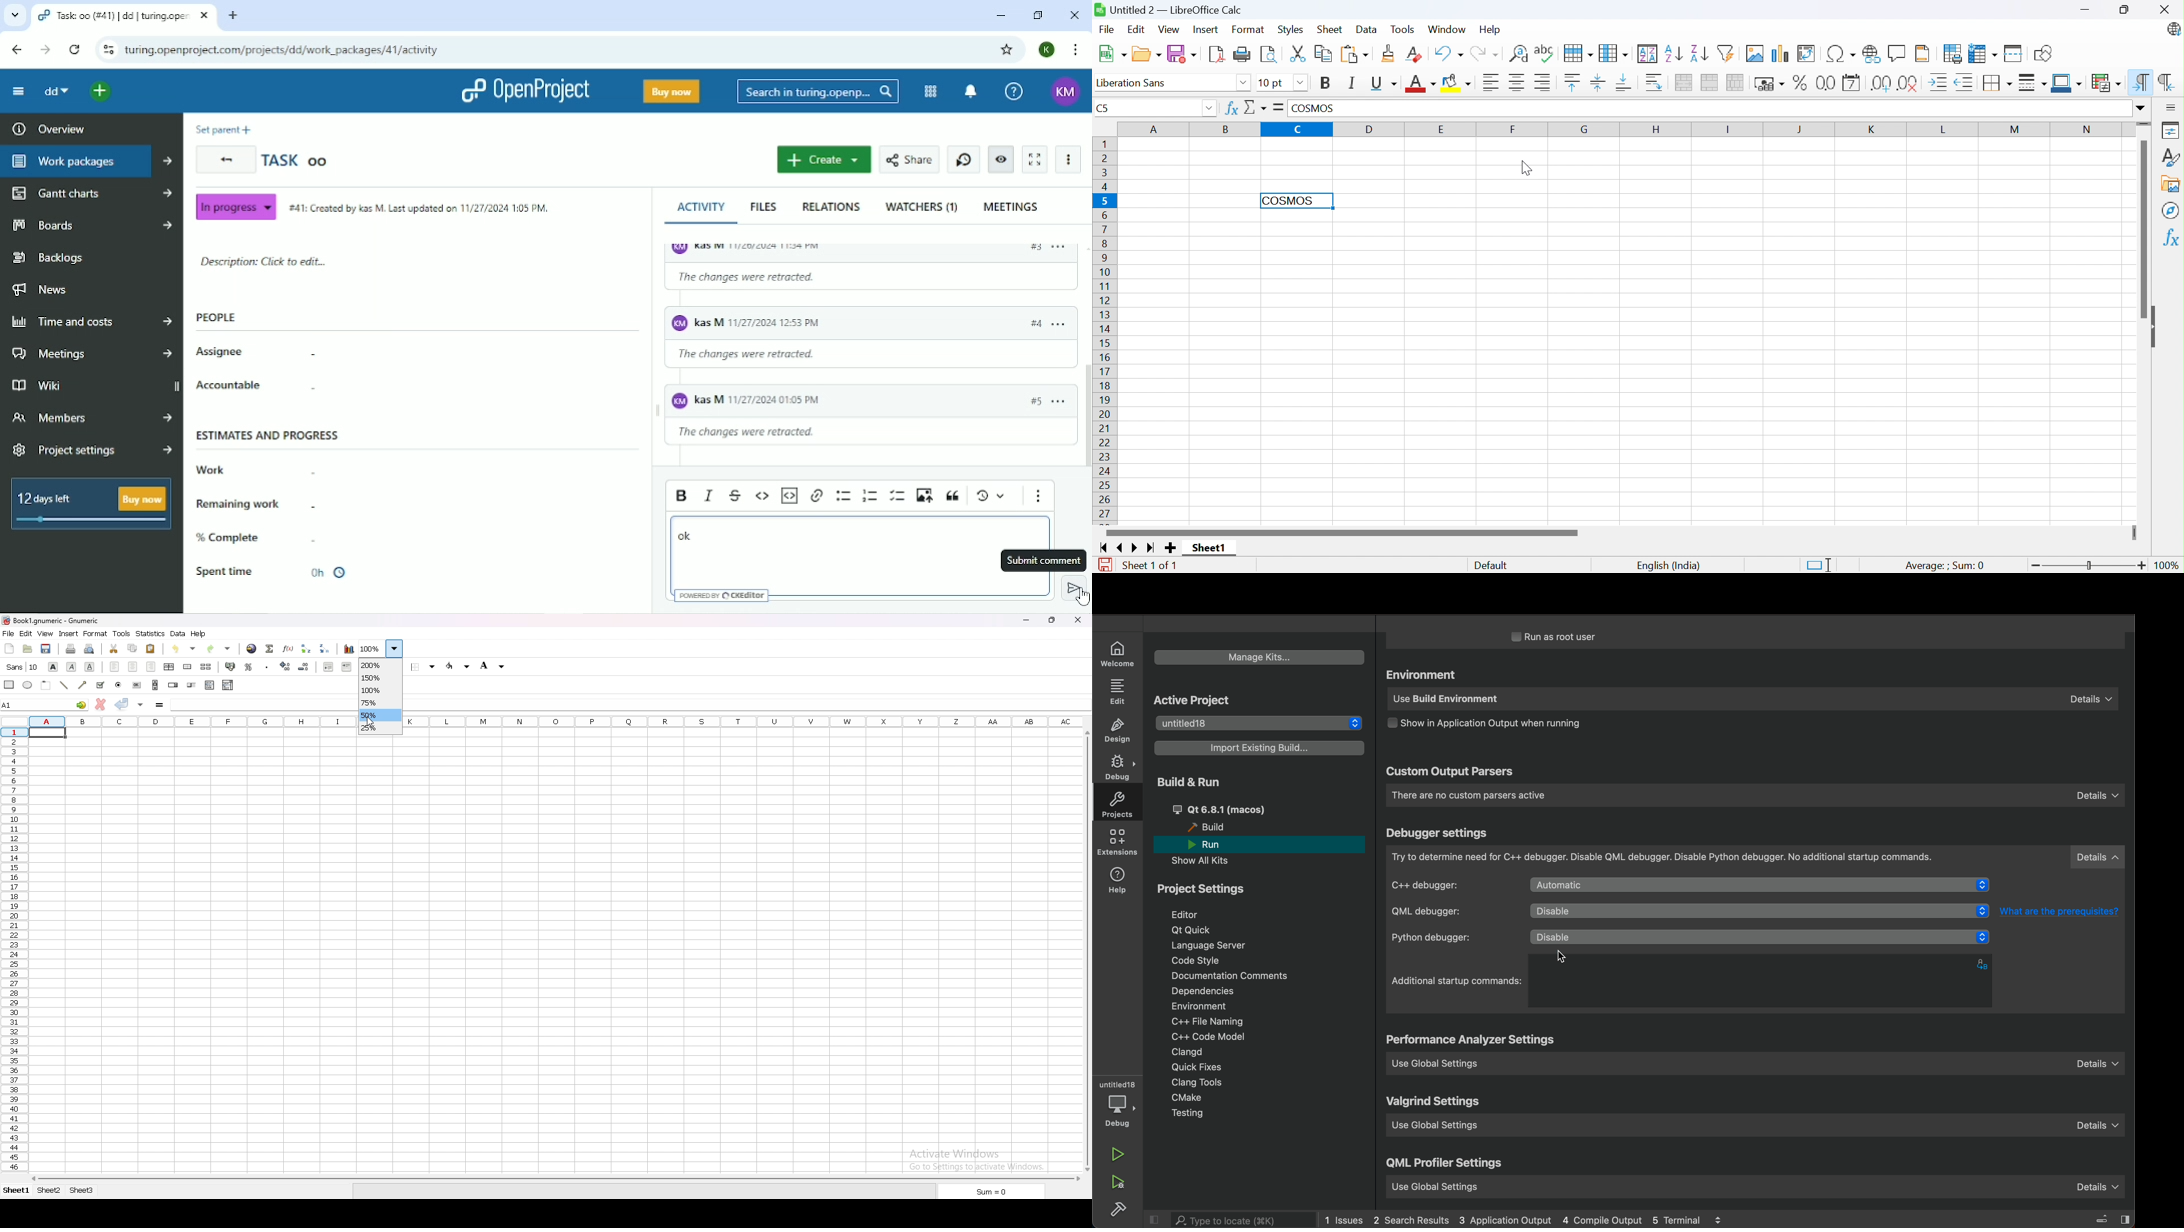  I want to click on Borders, so click(1999, 84).